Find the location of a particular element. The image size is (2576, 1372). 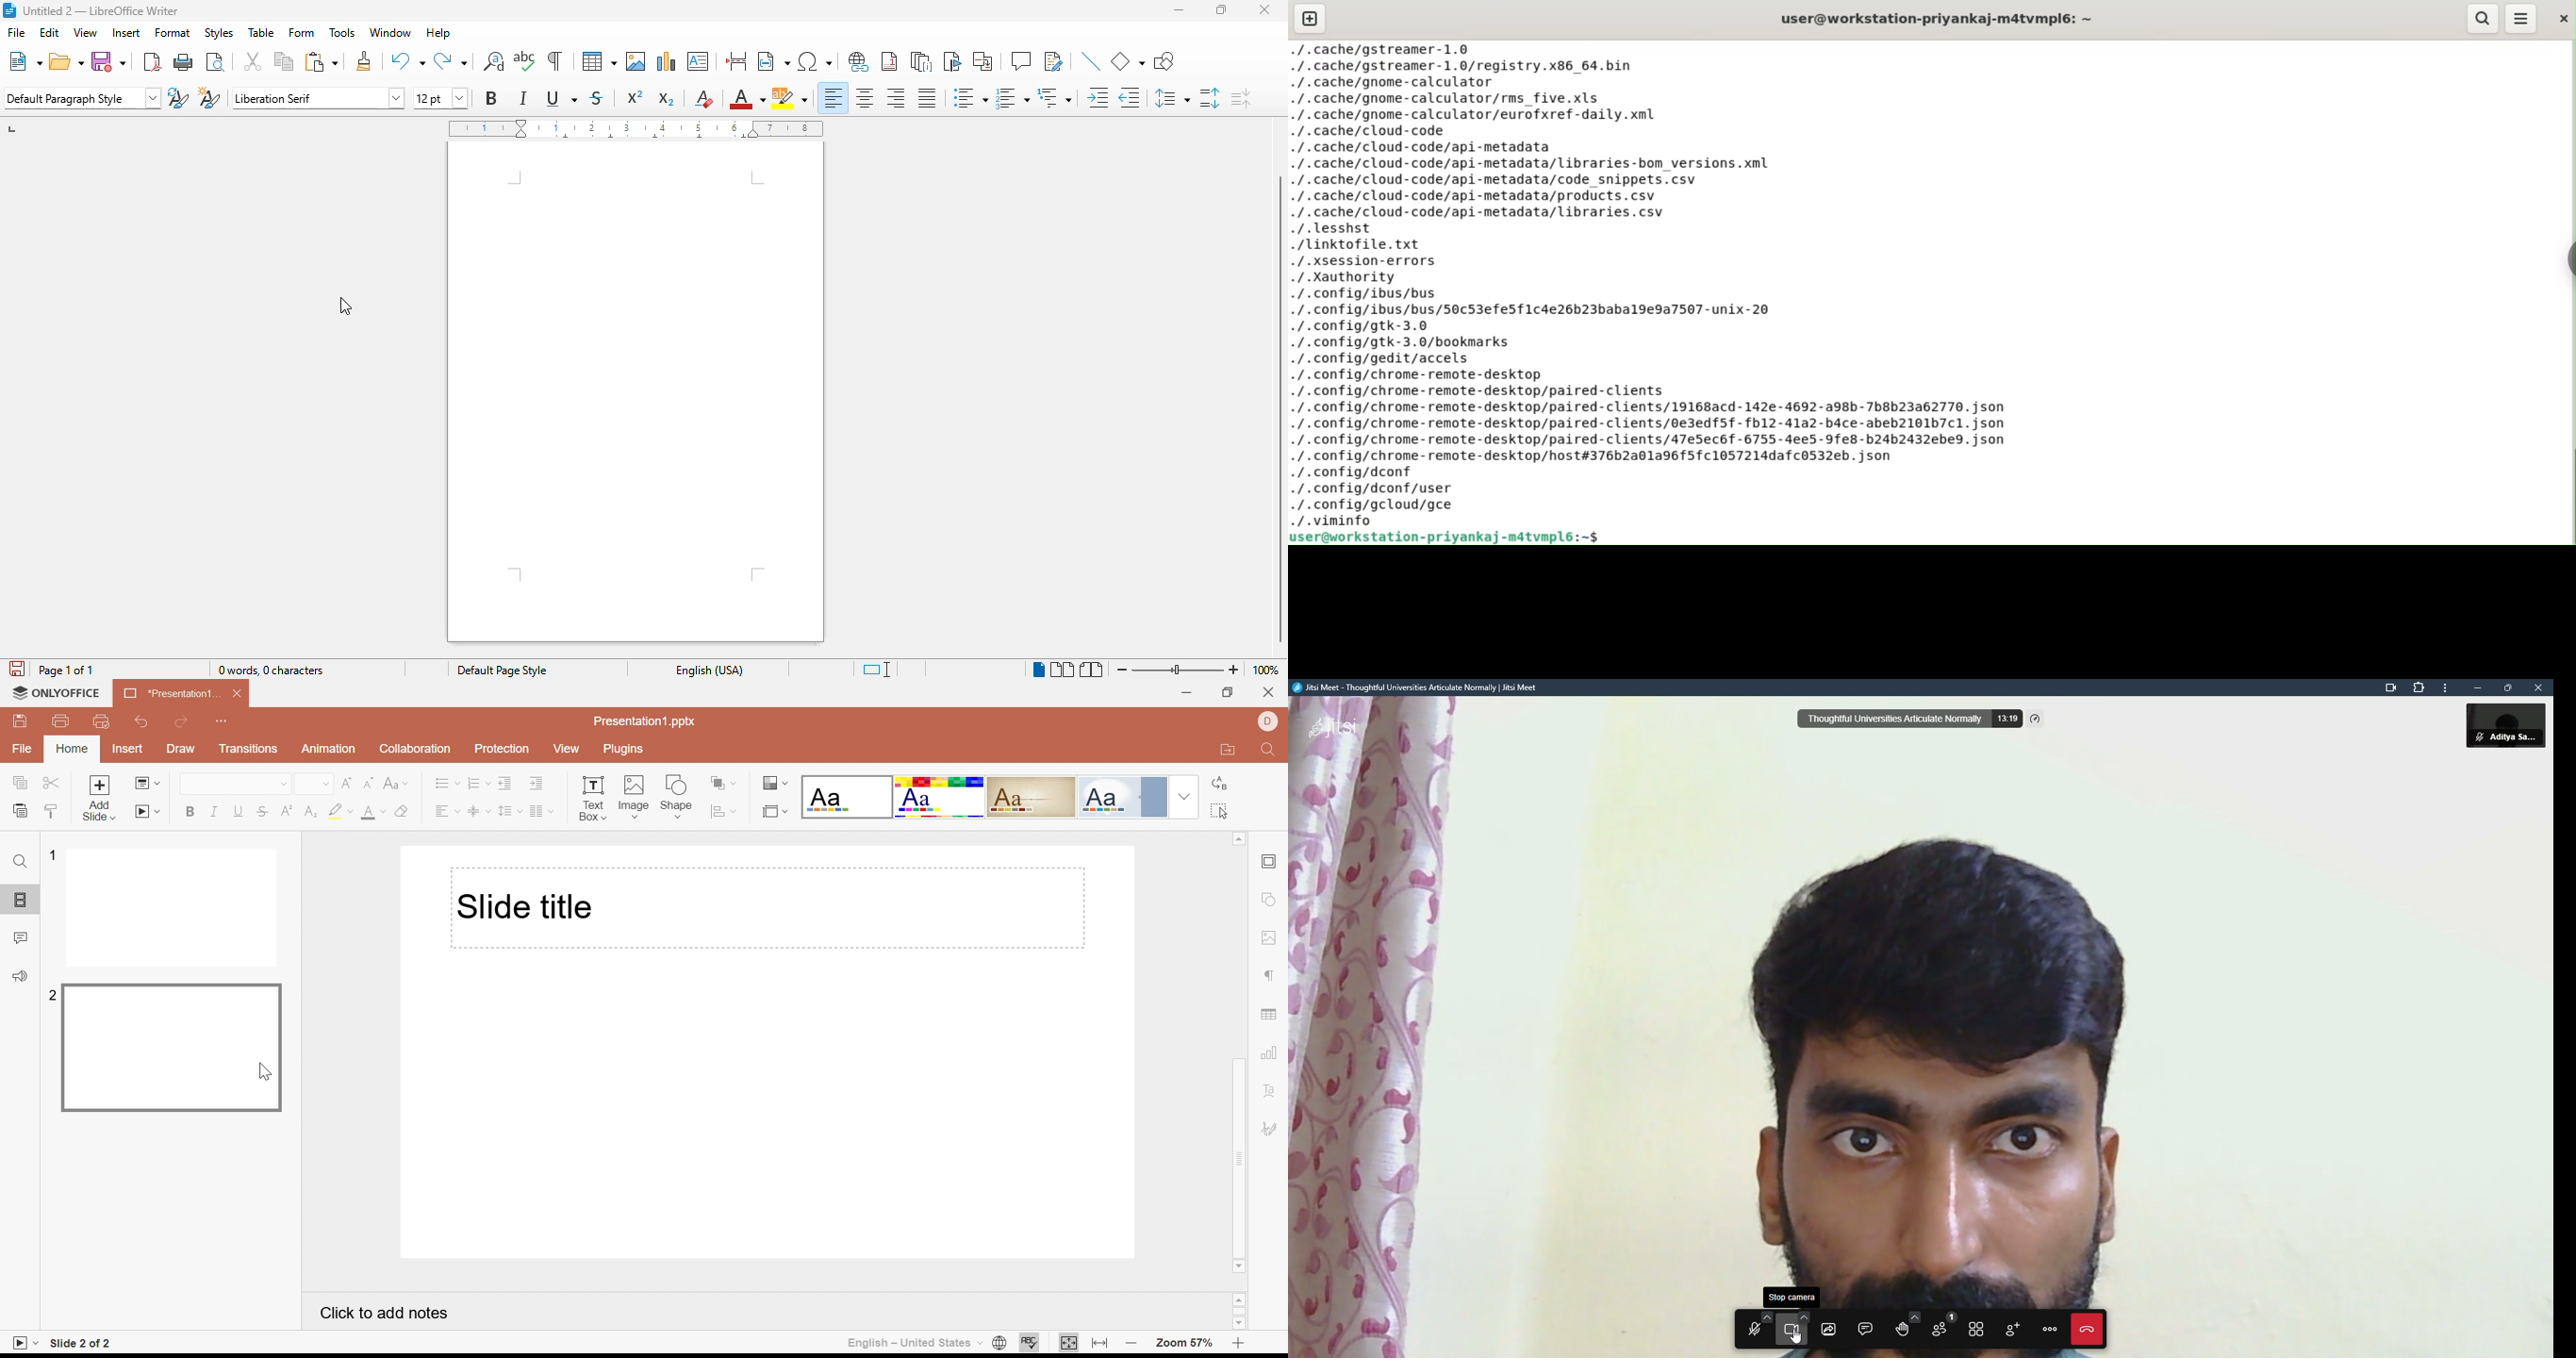

save is located at coordinates (109, 61).